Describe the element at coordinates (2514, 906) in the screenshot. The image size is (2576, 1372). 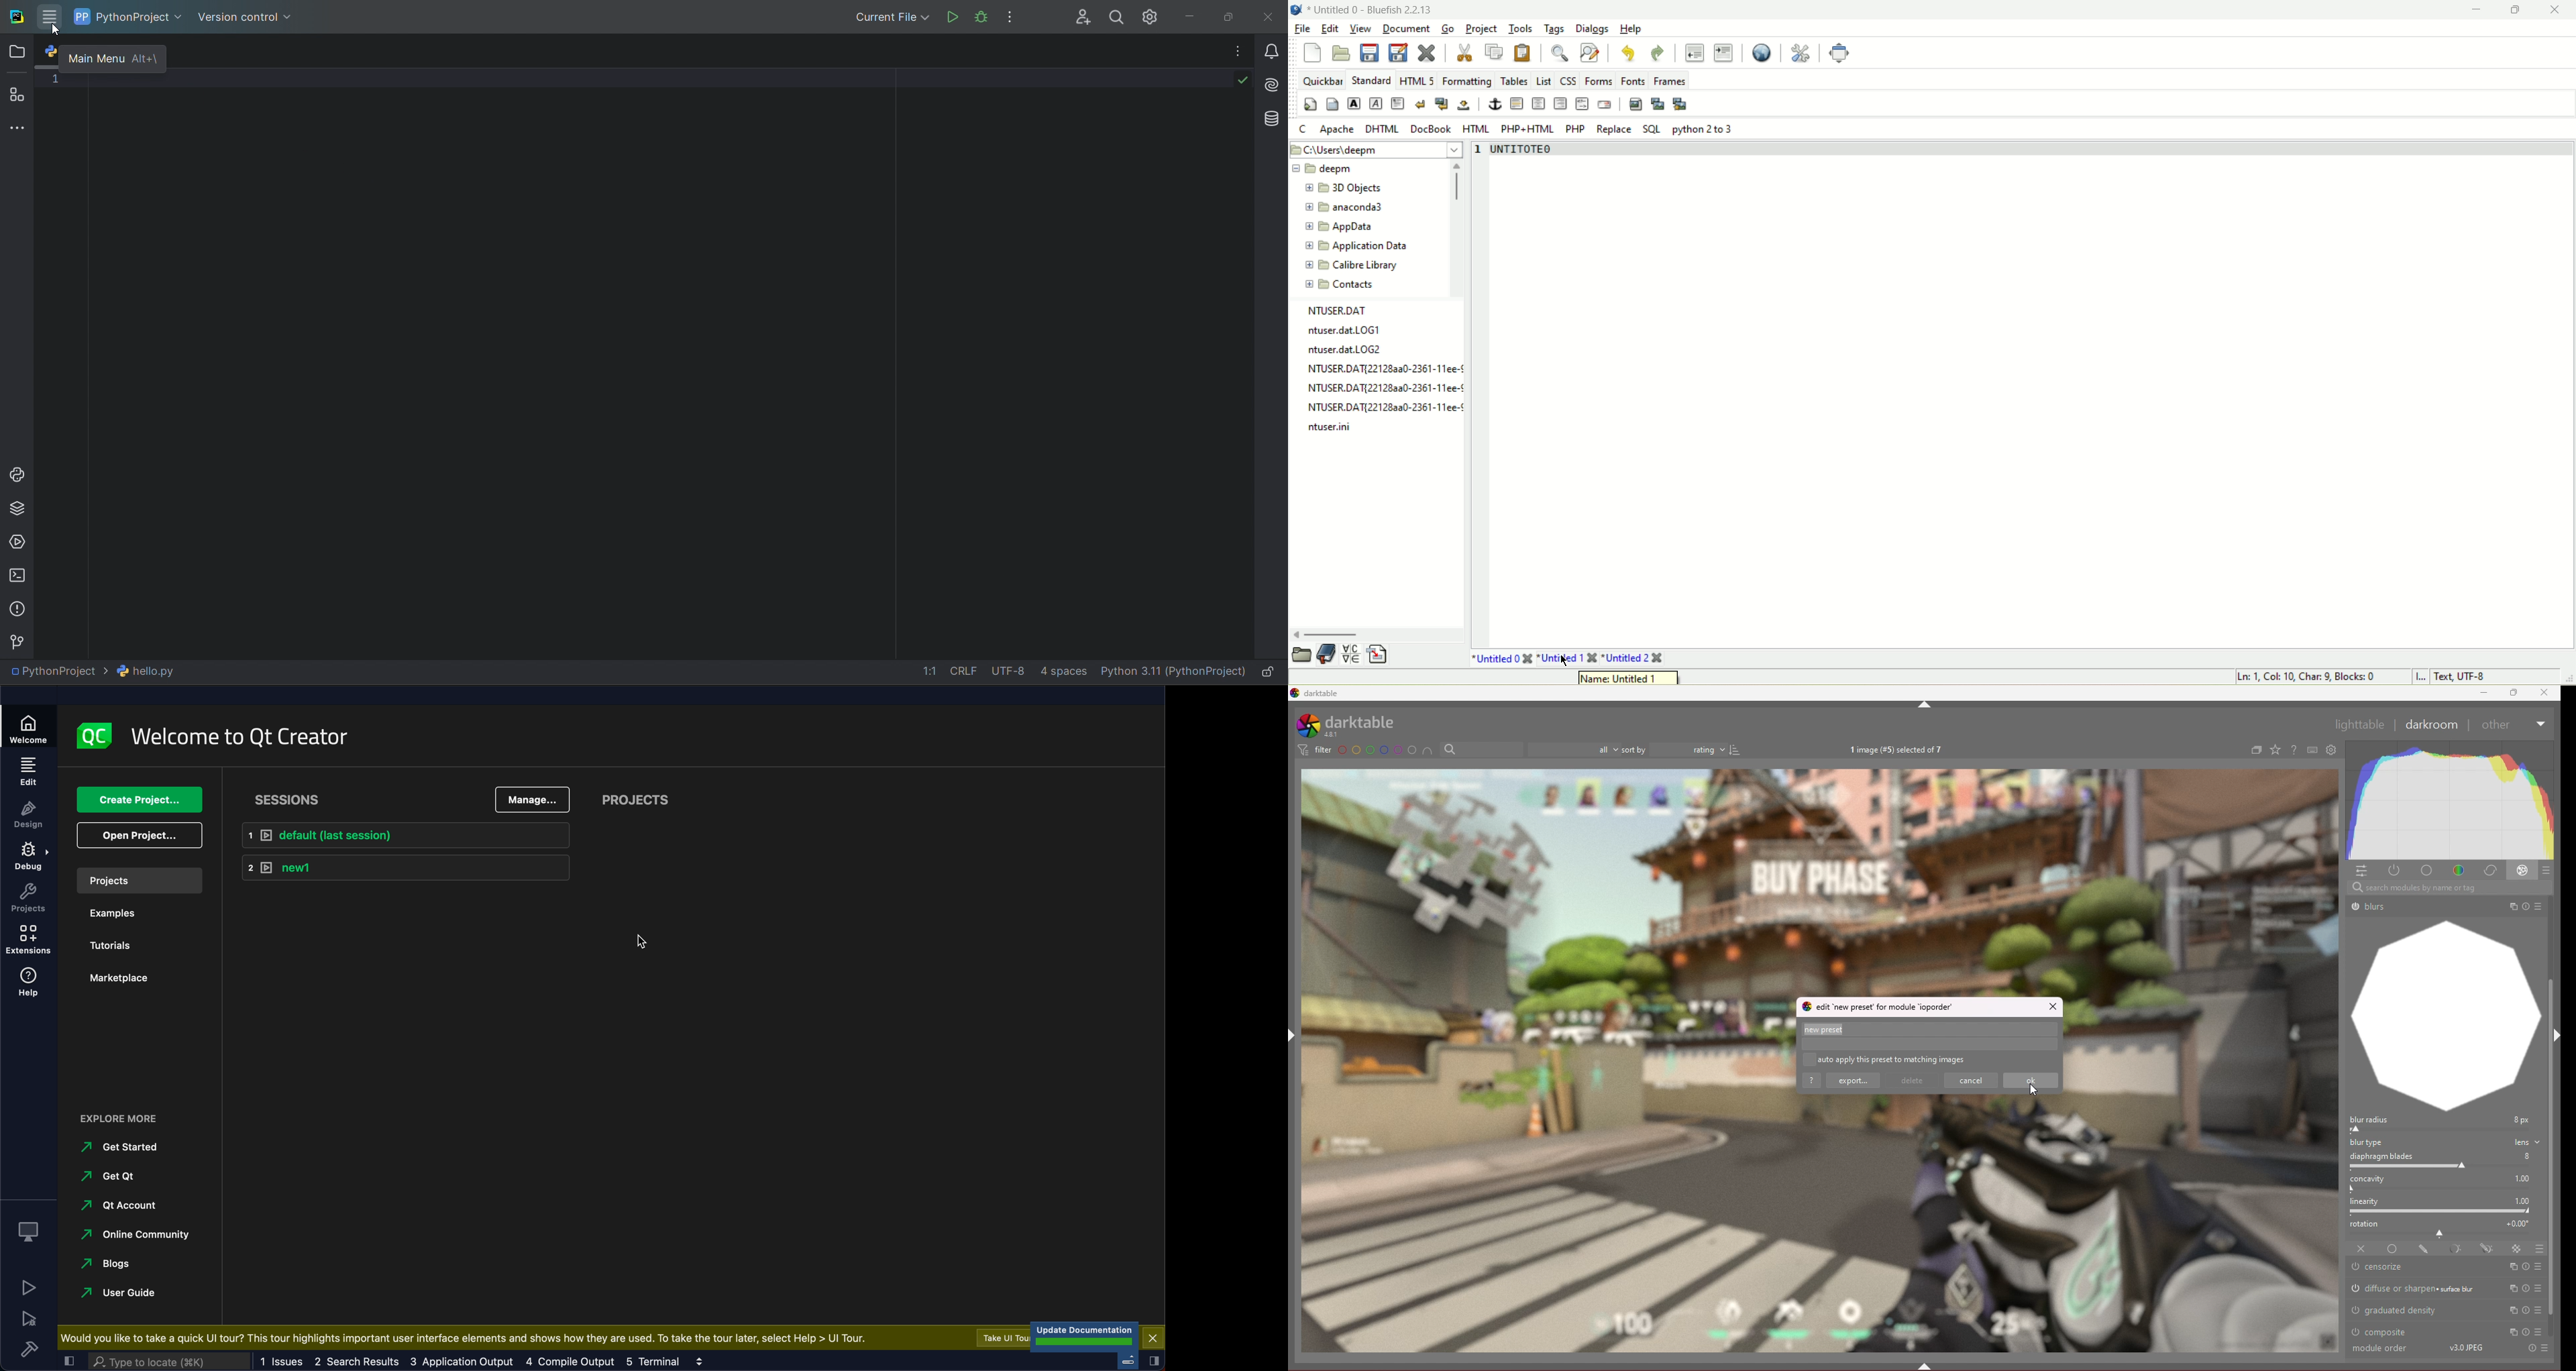
I see `` at that location.